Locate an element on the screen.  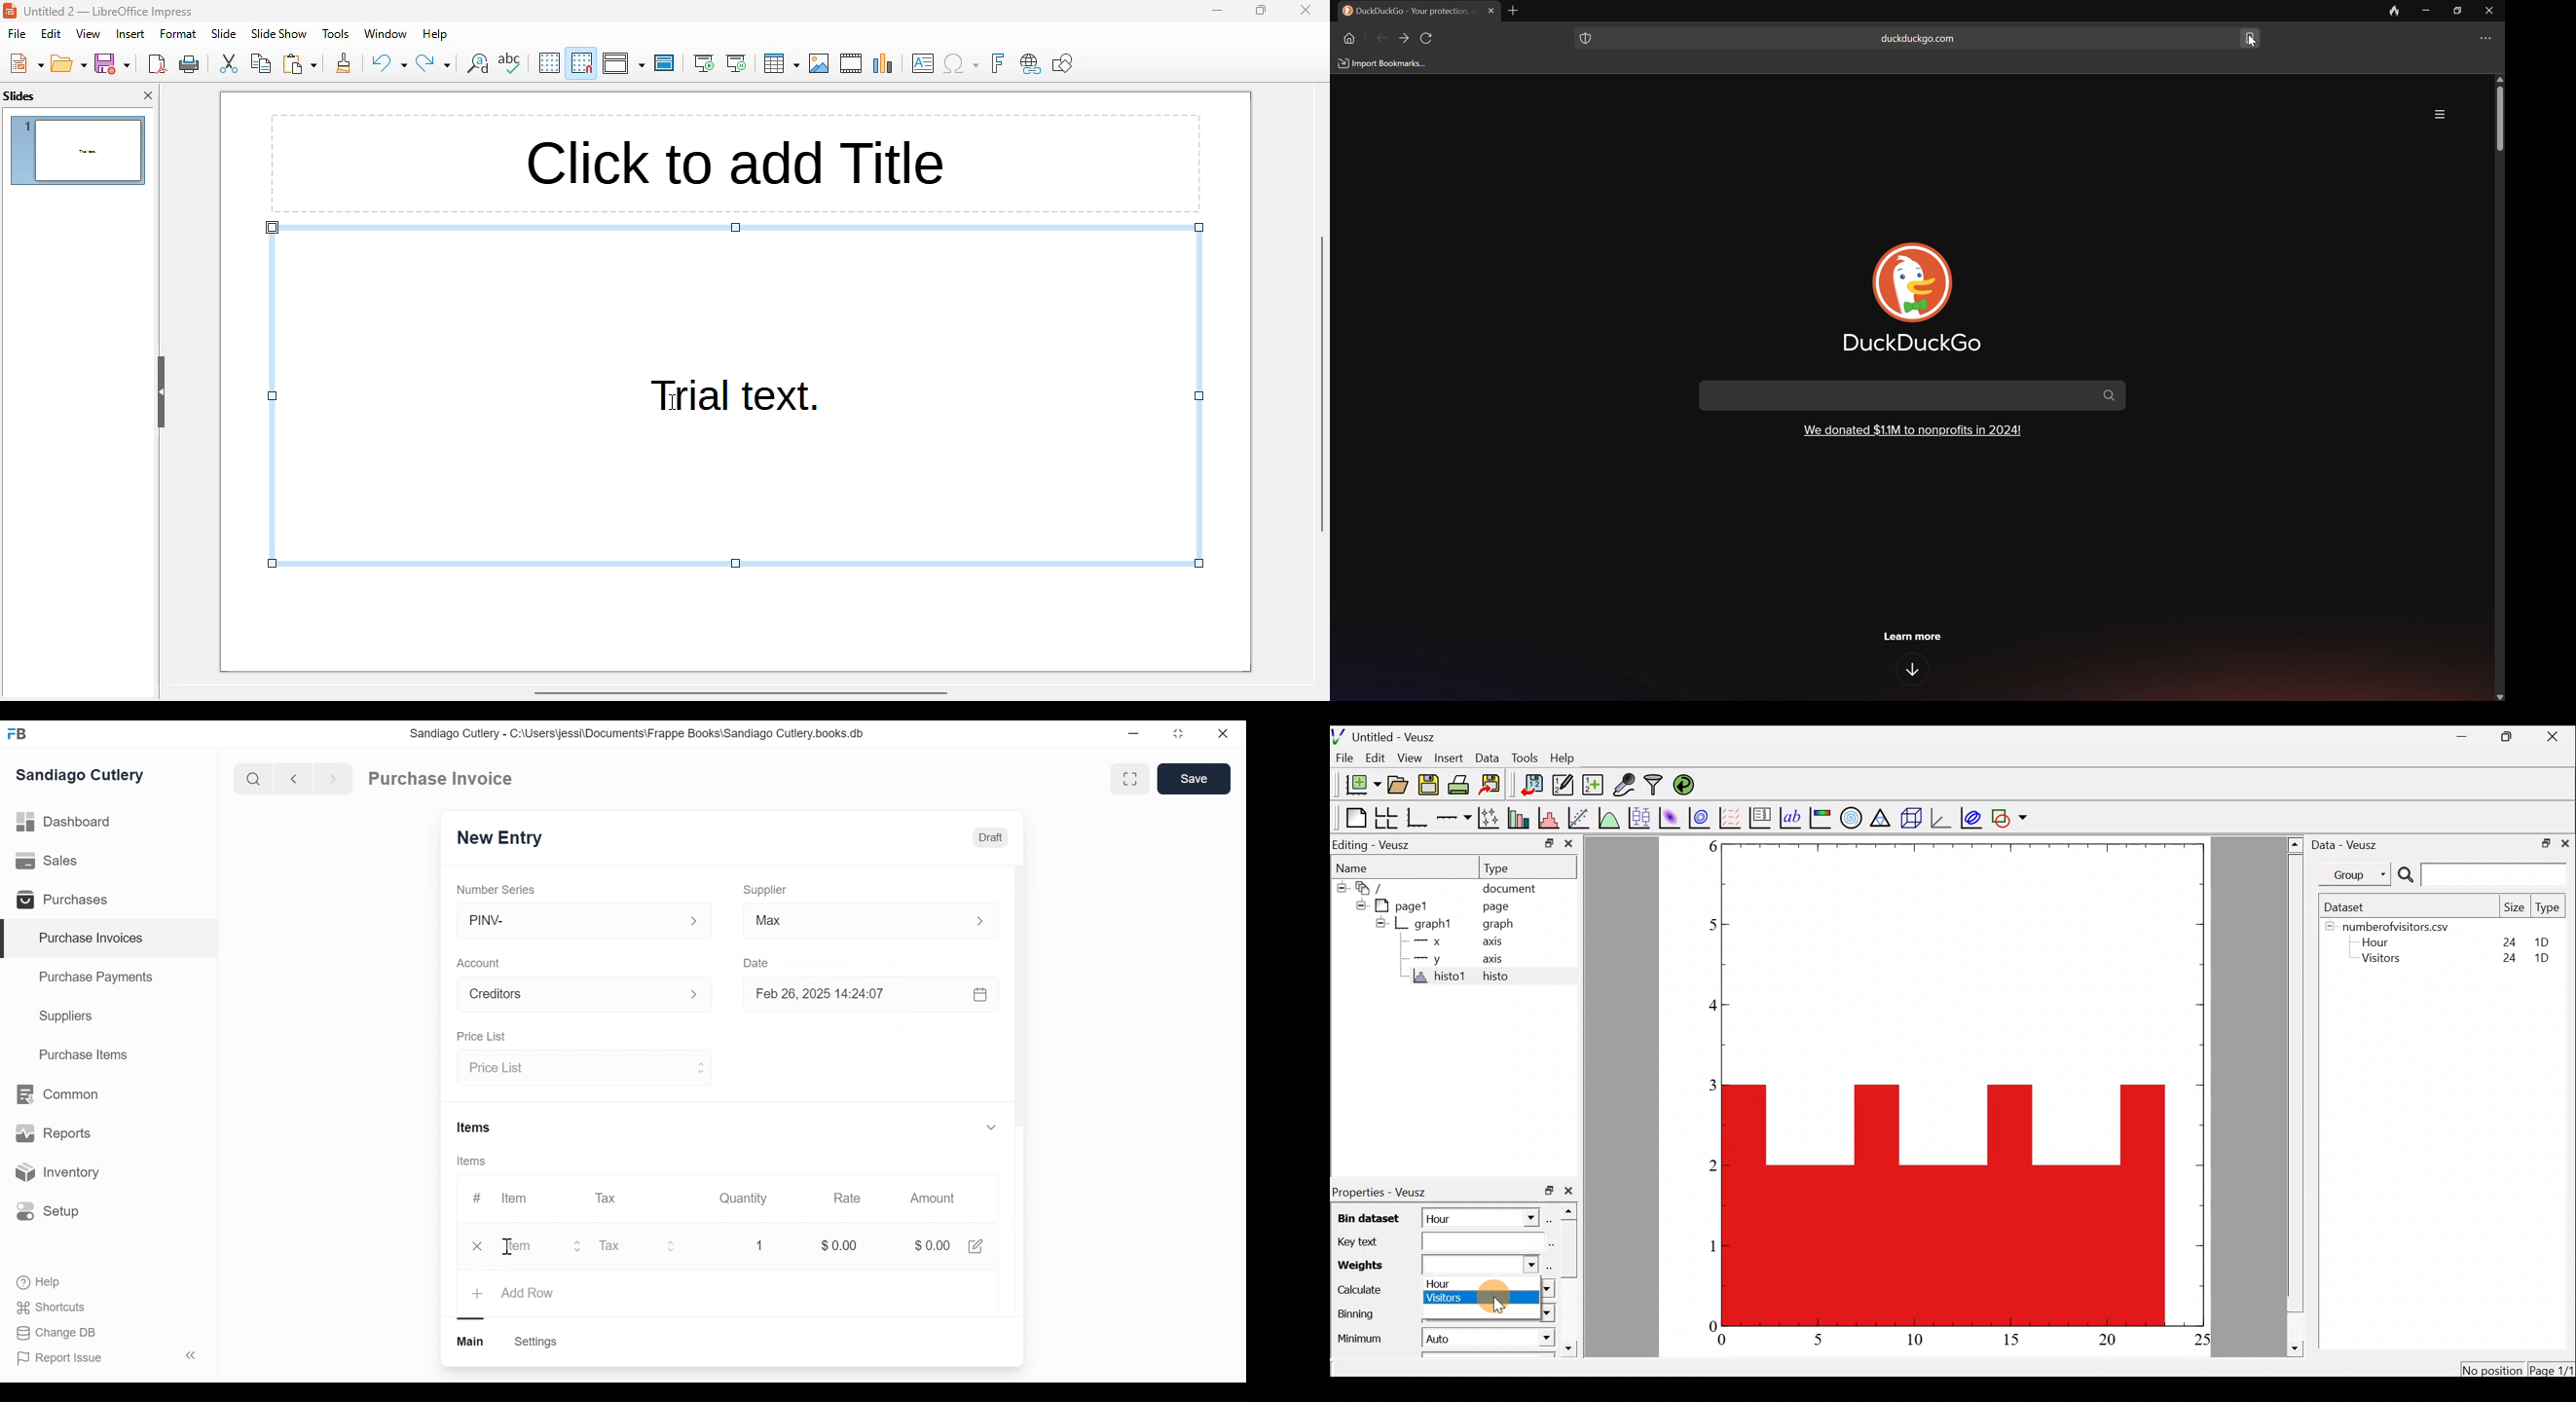
undo is located at coordinates (389, 63).